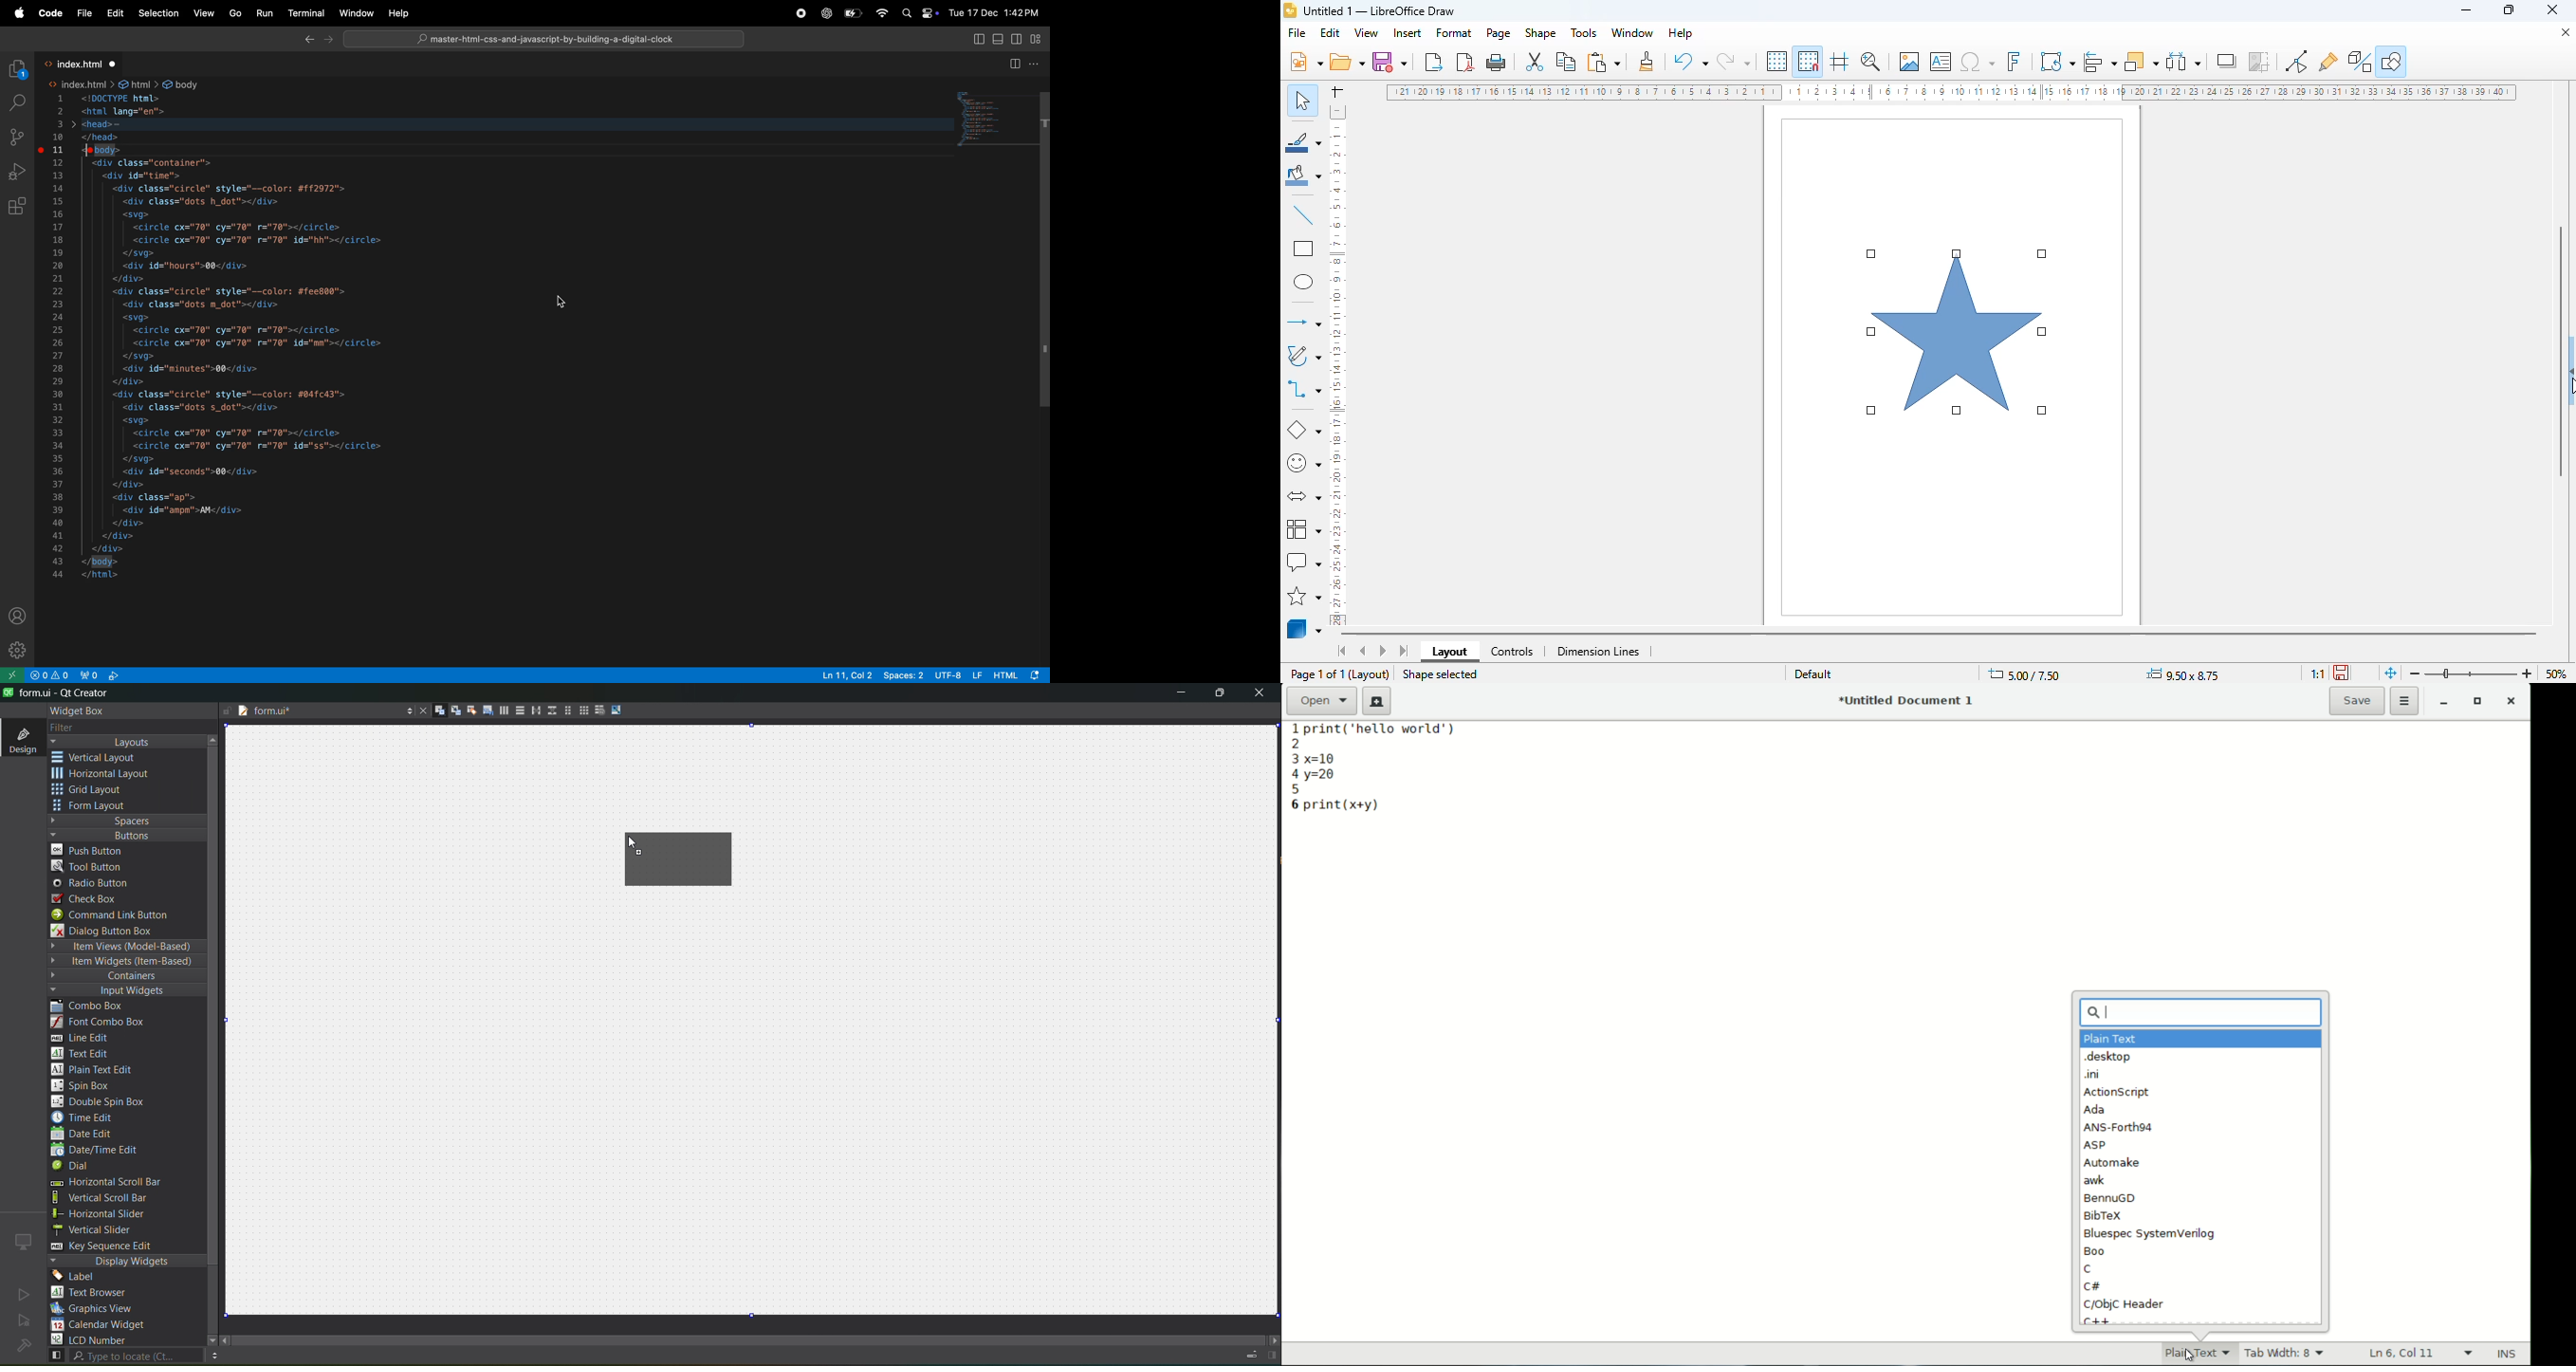 Image resolution: width=2576 pixels, height=1372 pixels. Describe the element at coordinates (1777, 61) in the screenshot. I see `display grid` at that location.